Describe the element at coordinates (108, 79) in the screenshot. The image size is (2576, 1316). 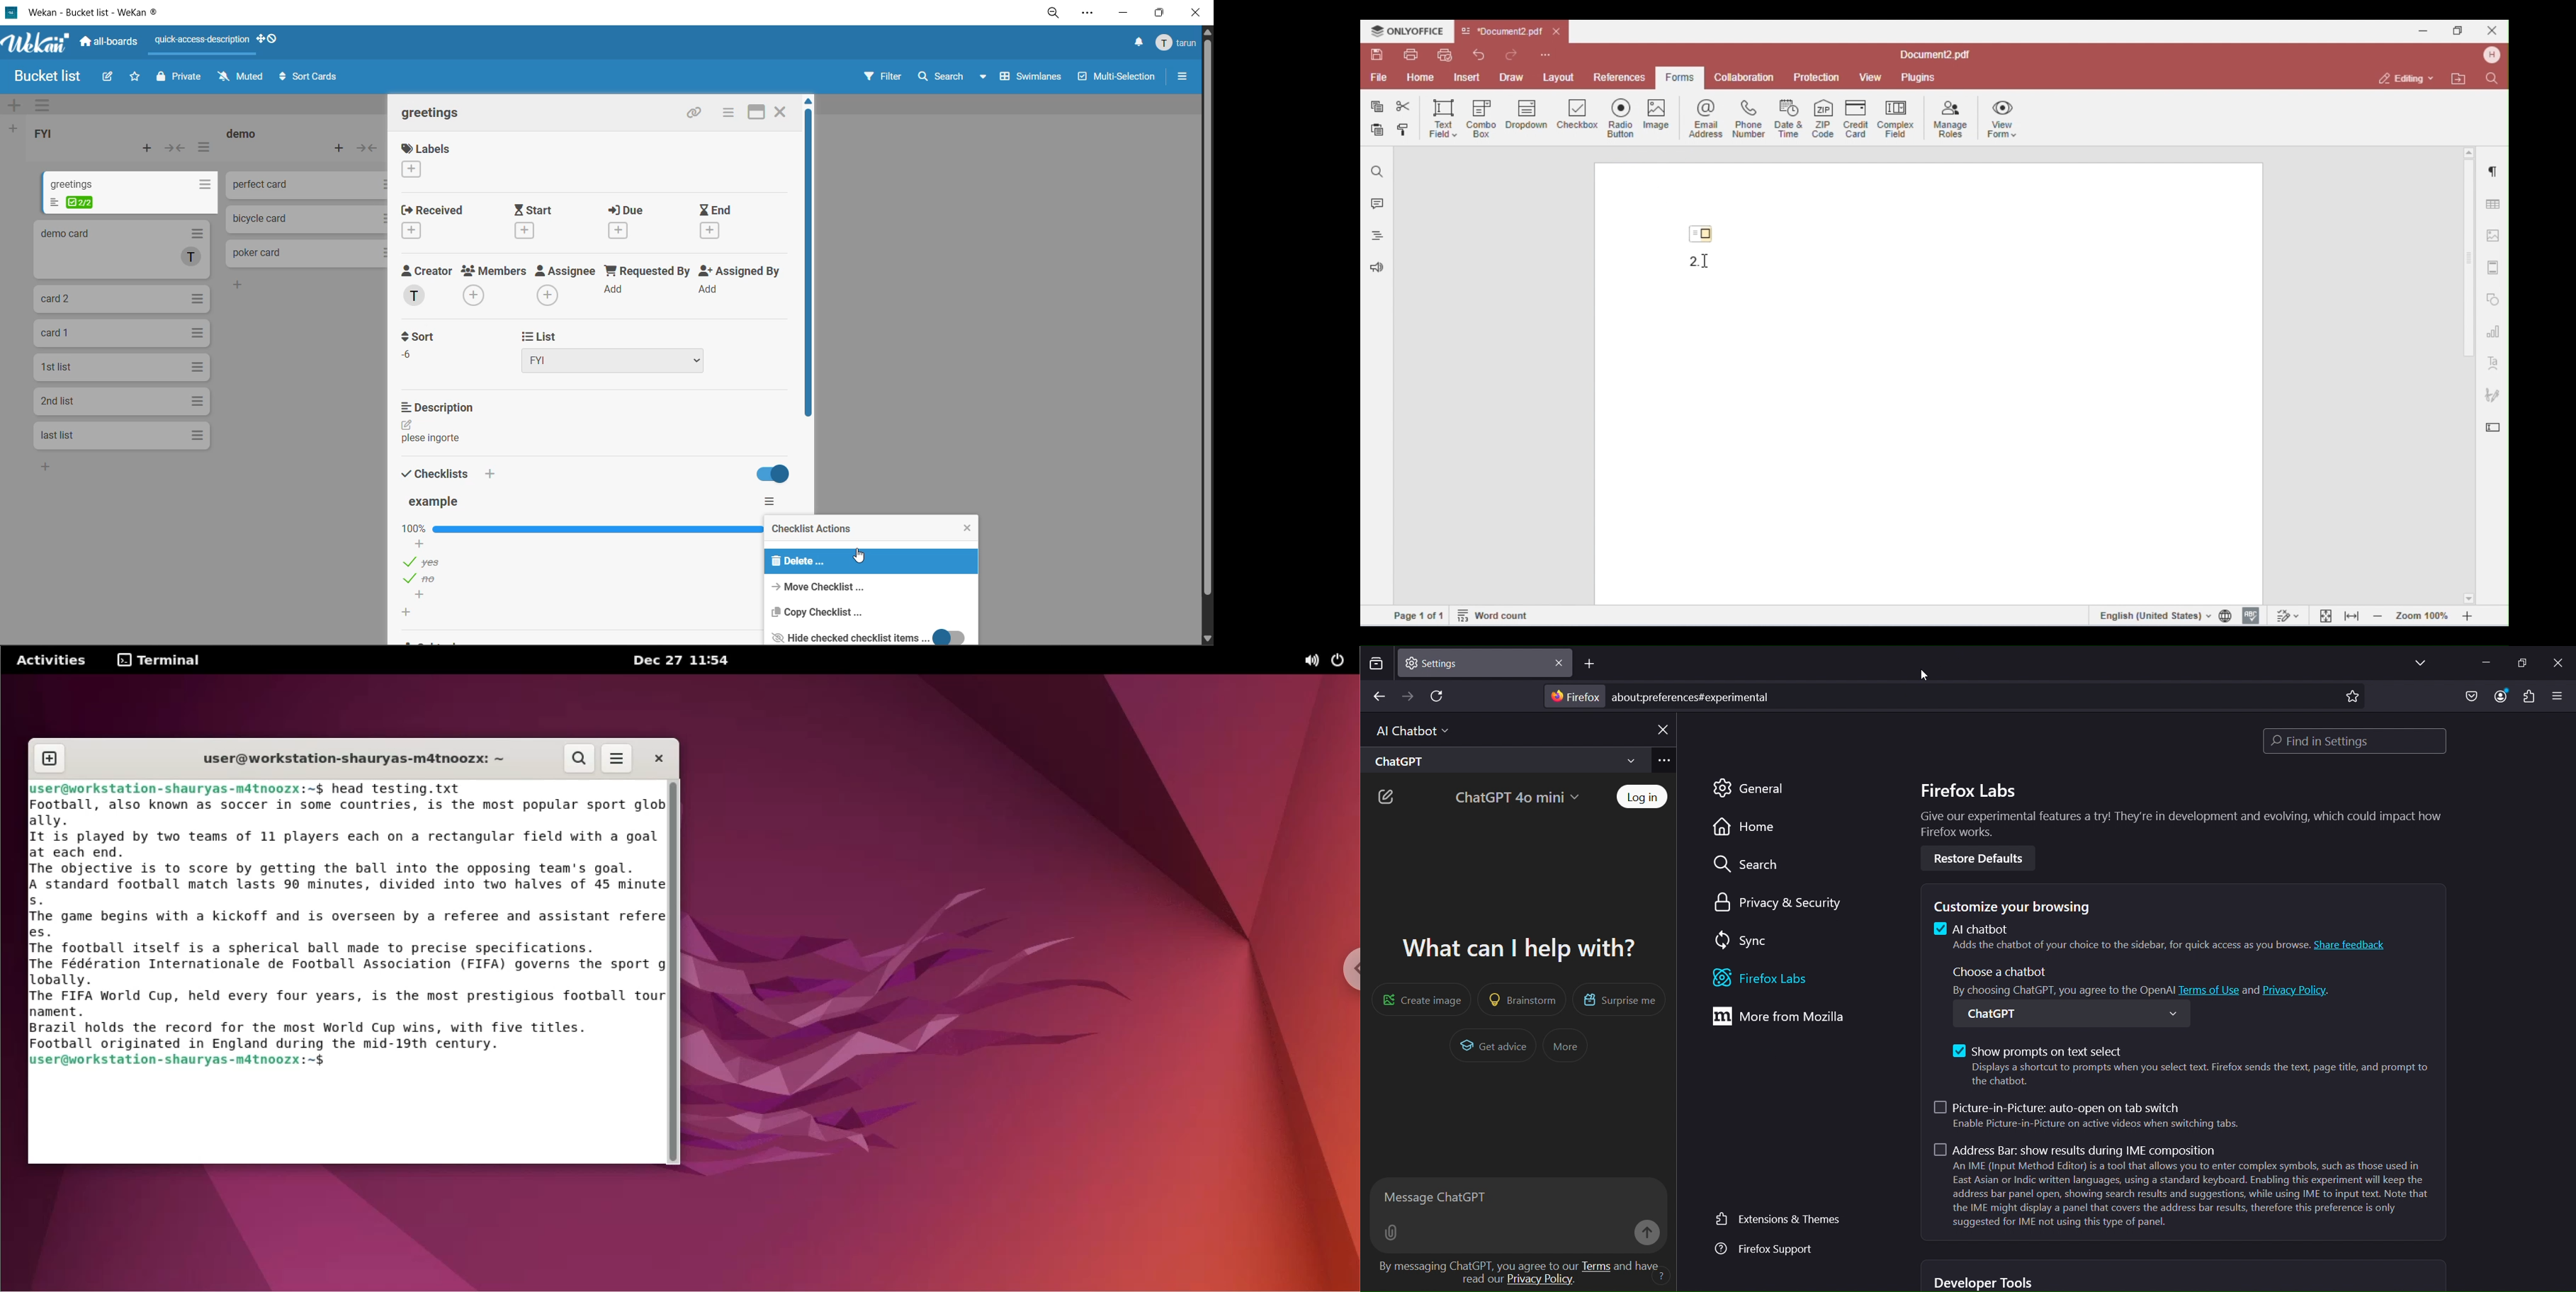
I see `edit` at that location.